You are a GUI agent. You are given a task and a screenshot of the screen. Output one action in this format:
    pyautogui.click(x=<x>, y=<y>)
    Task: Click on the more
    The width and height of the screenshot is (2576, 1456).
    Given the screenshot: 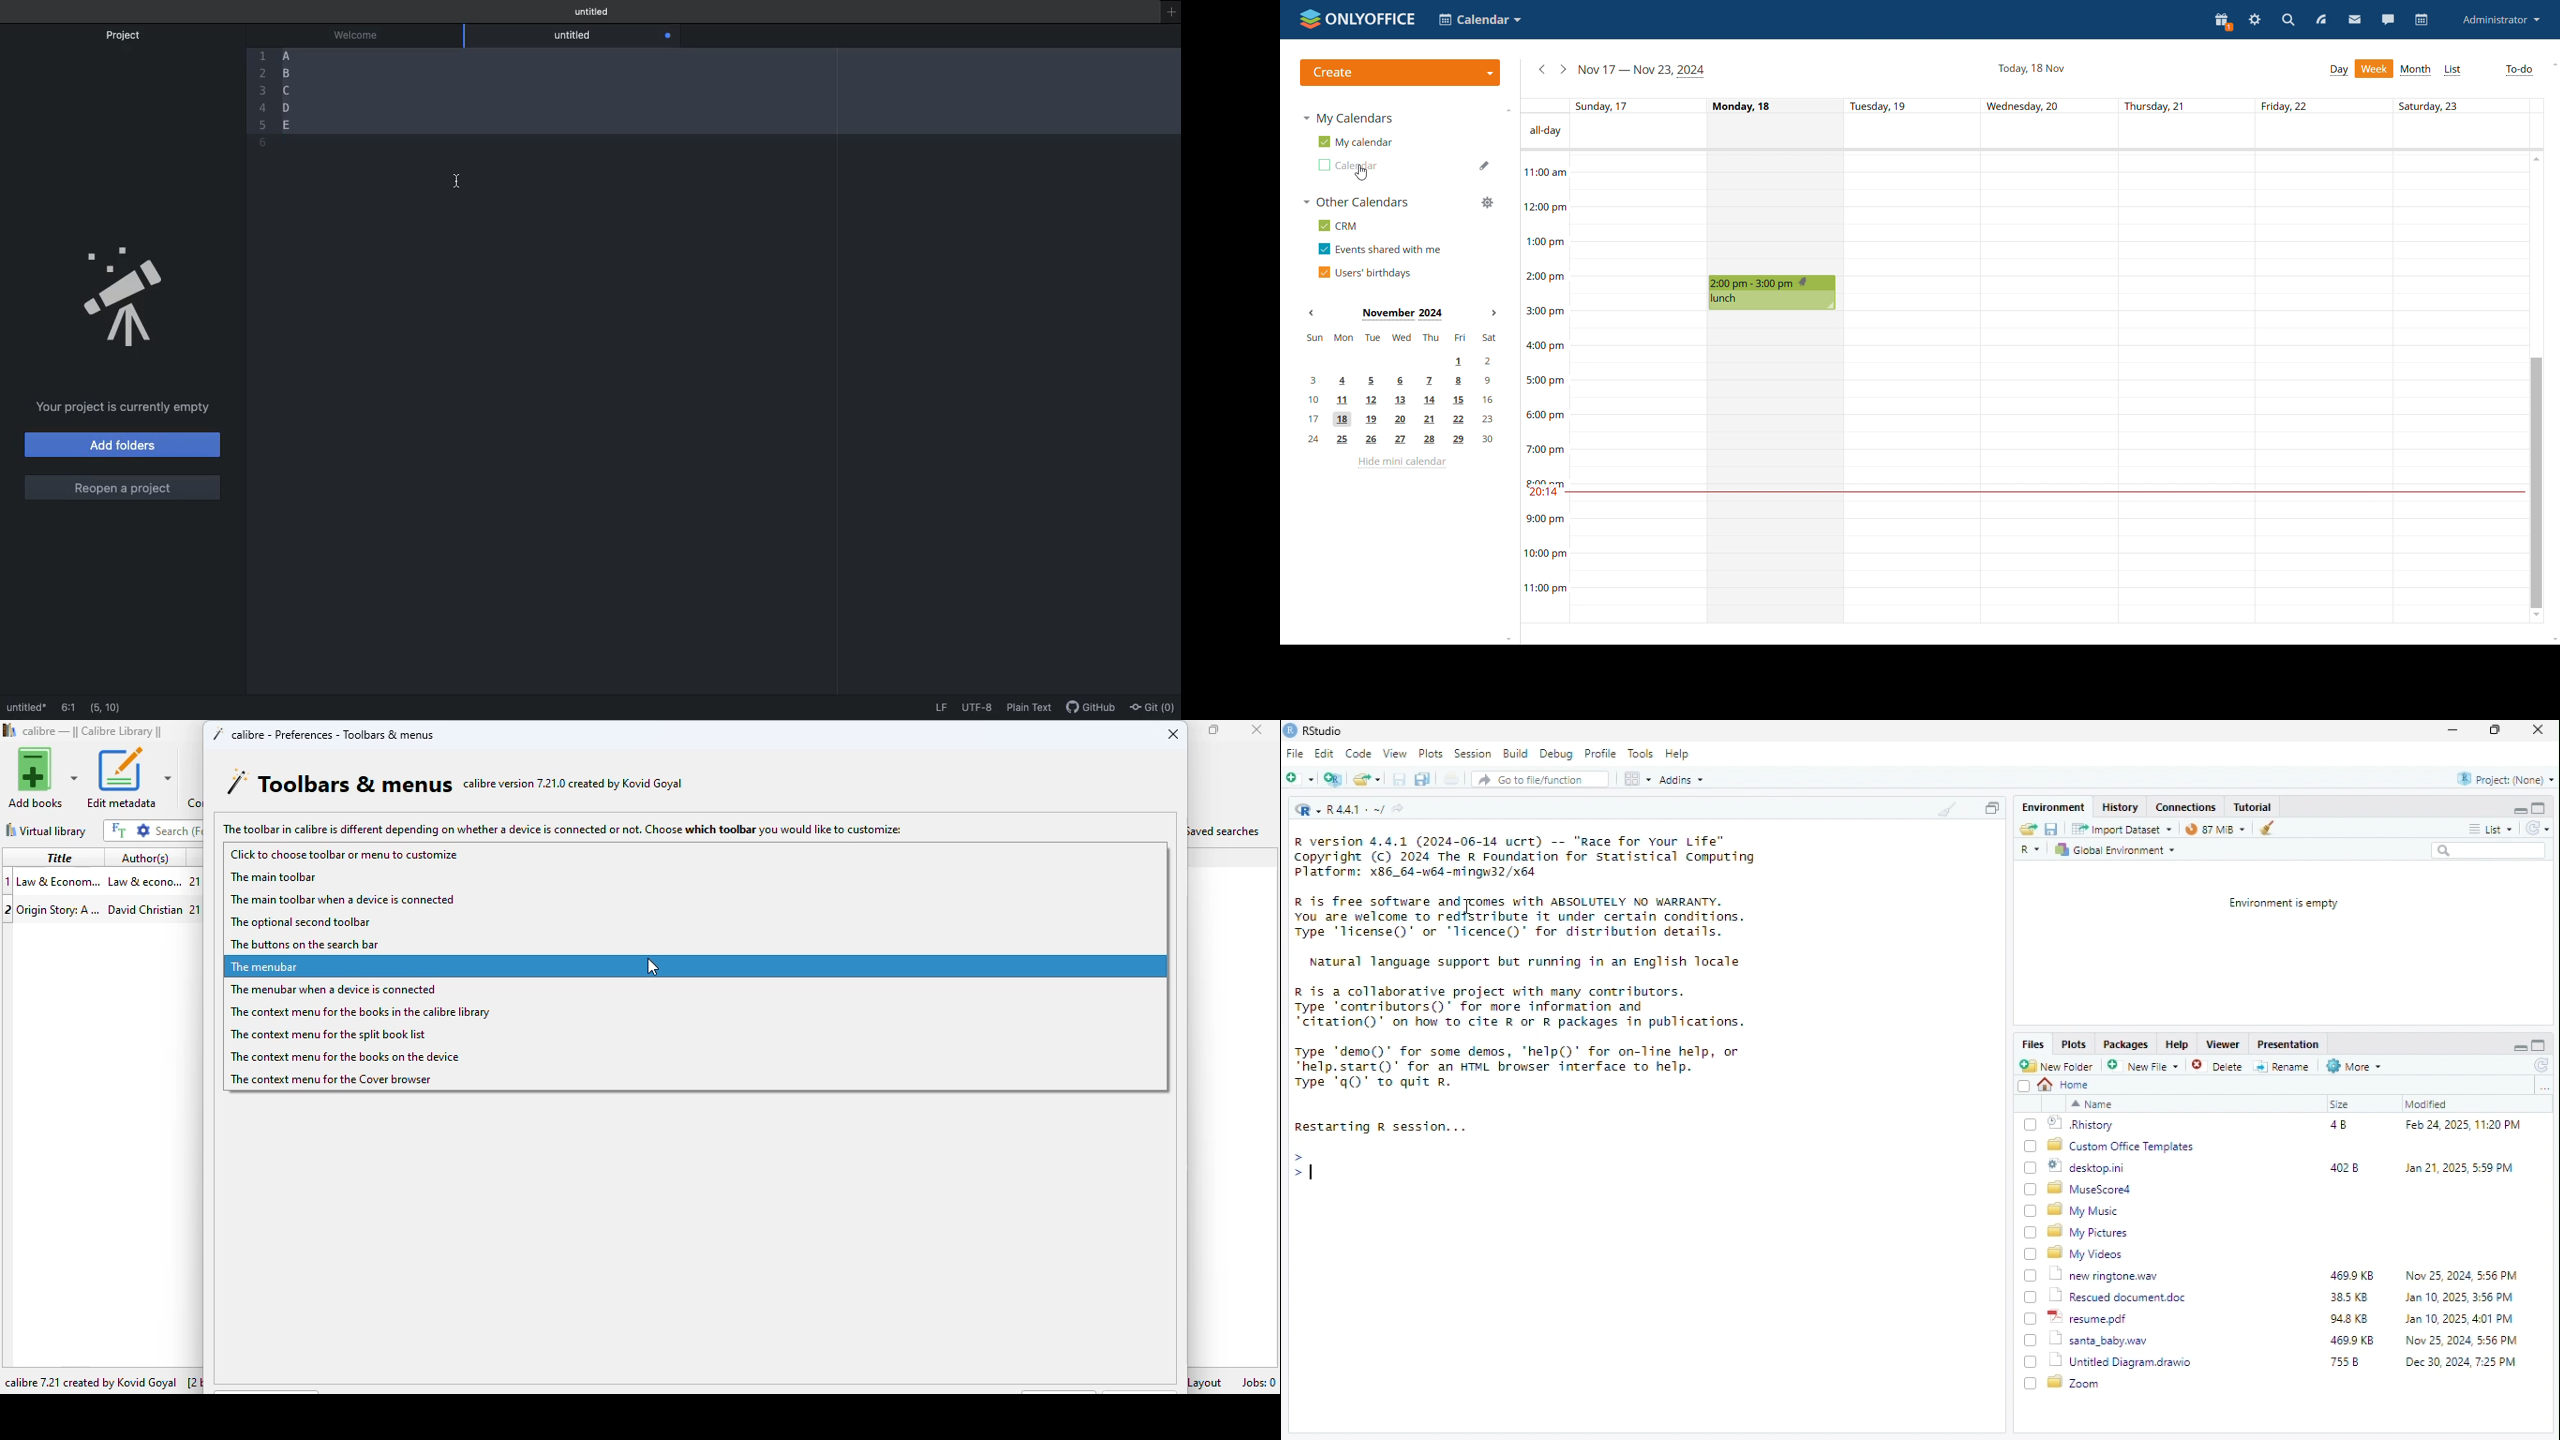 What is the action you would take?
    pyautogui.click(x=2544, y=1087)
    